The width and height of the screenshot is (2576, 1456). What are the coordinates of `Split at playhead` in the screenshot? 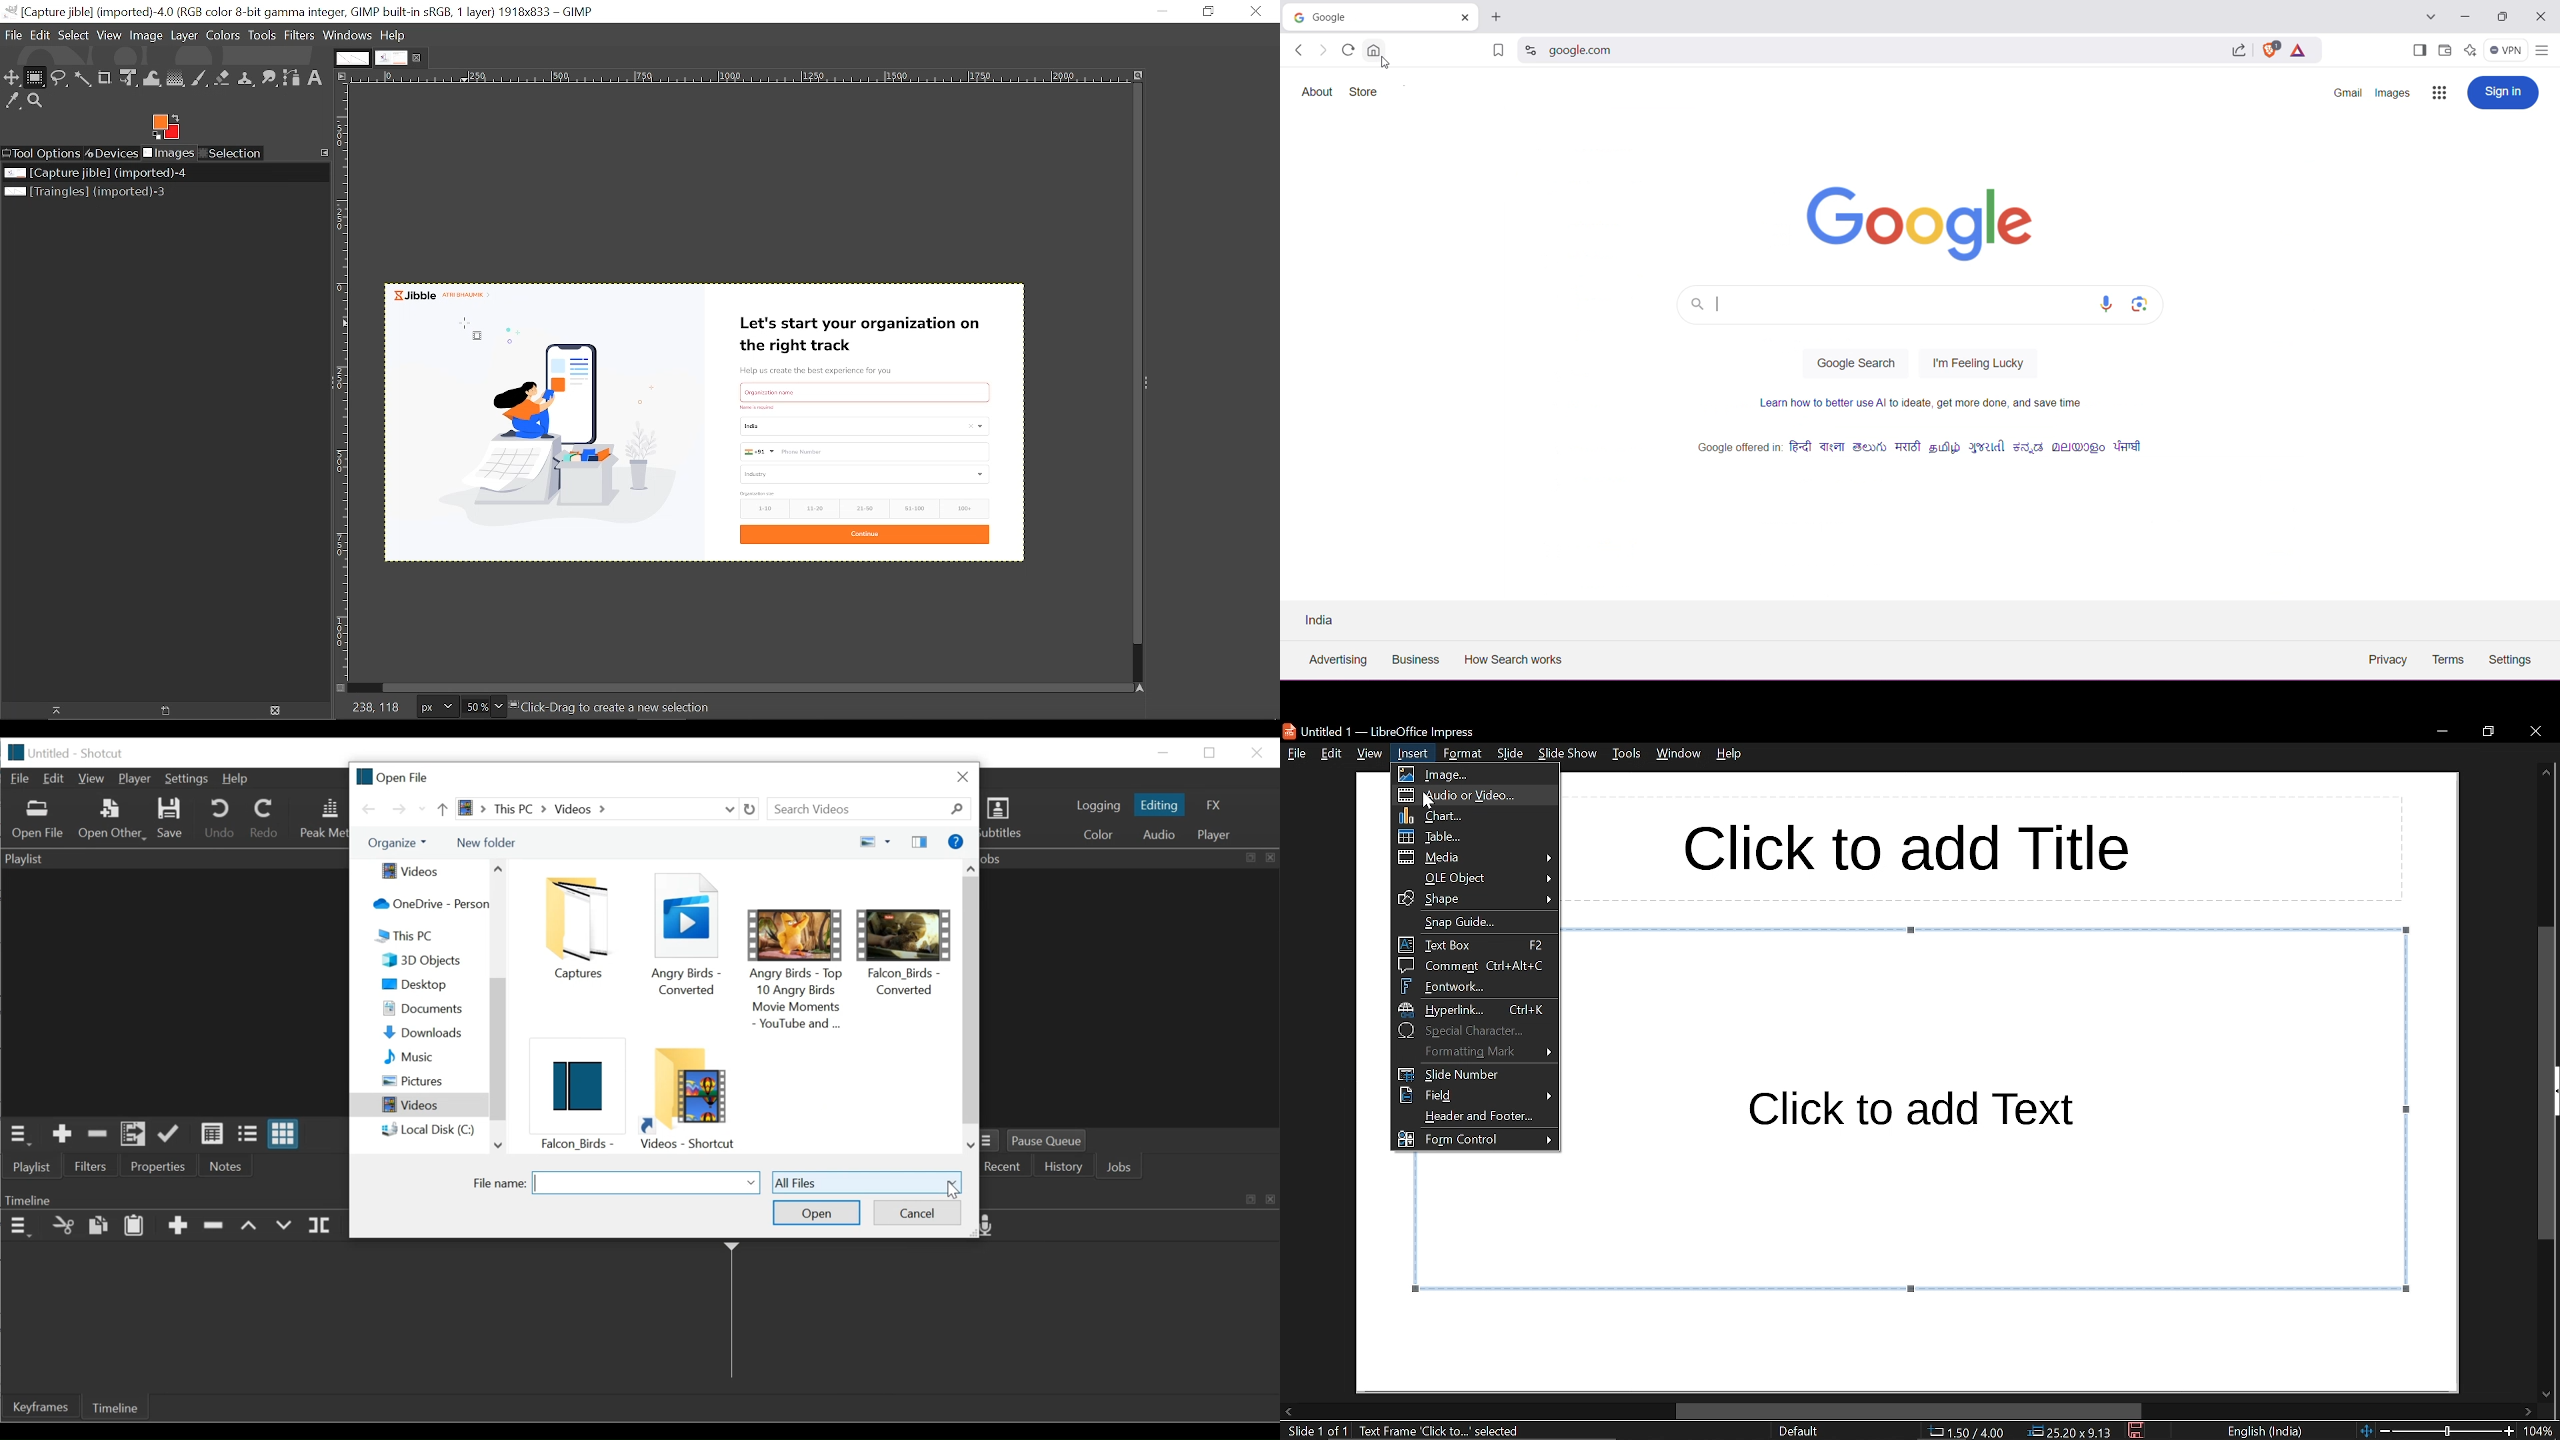 It's located at (321, 1226).